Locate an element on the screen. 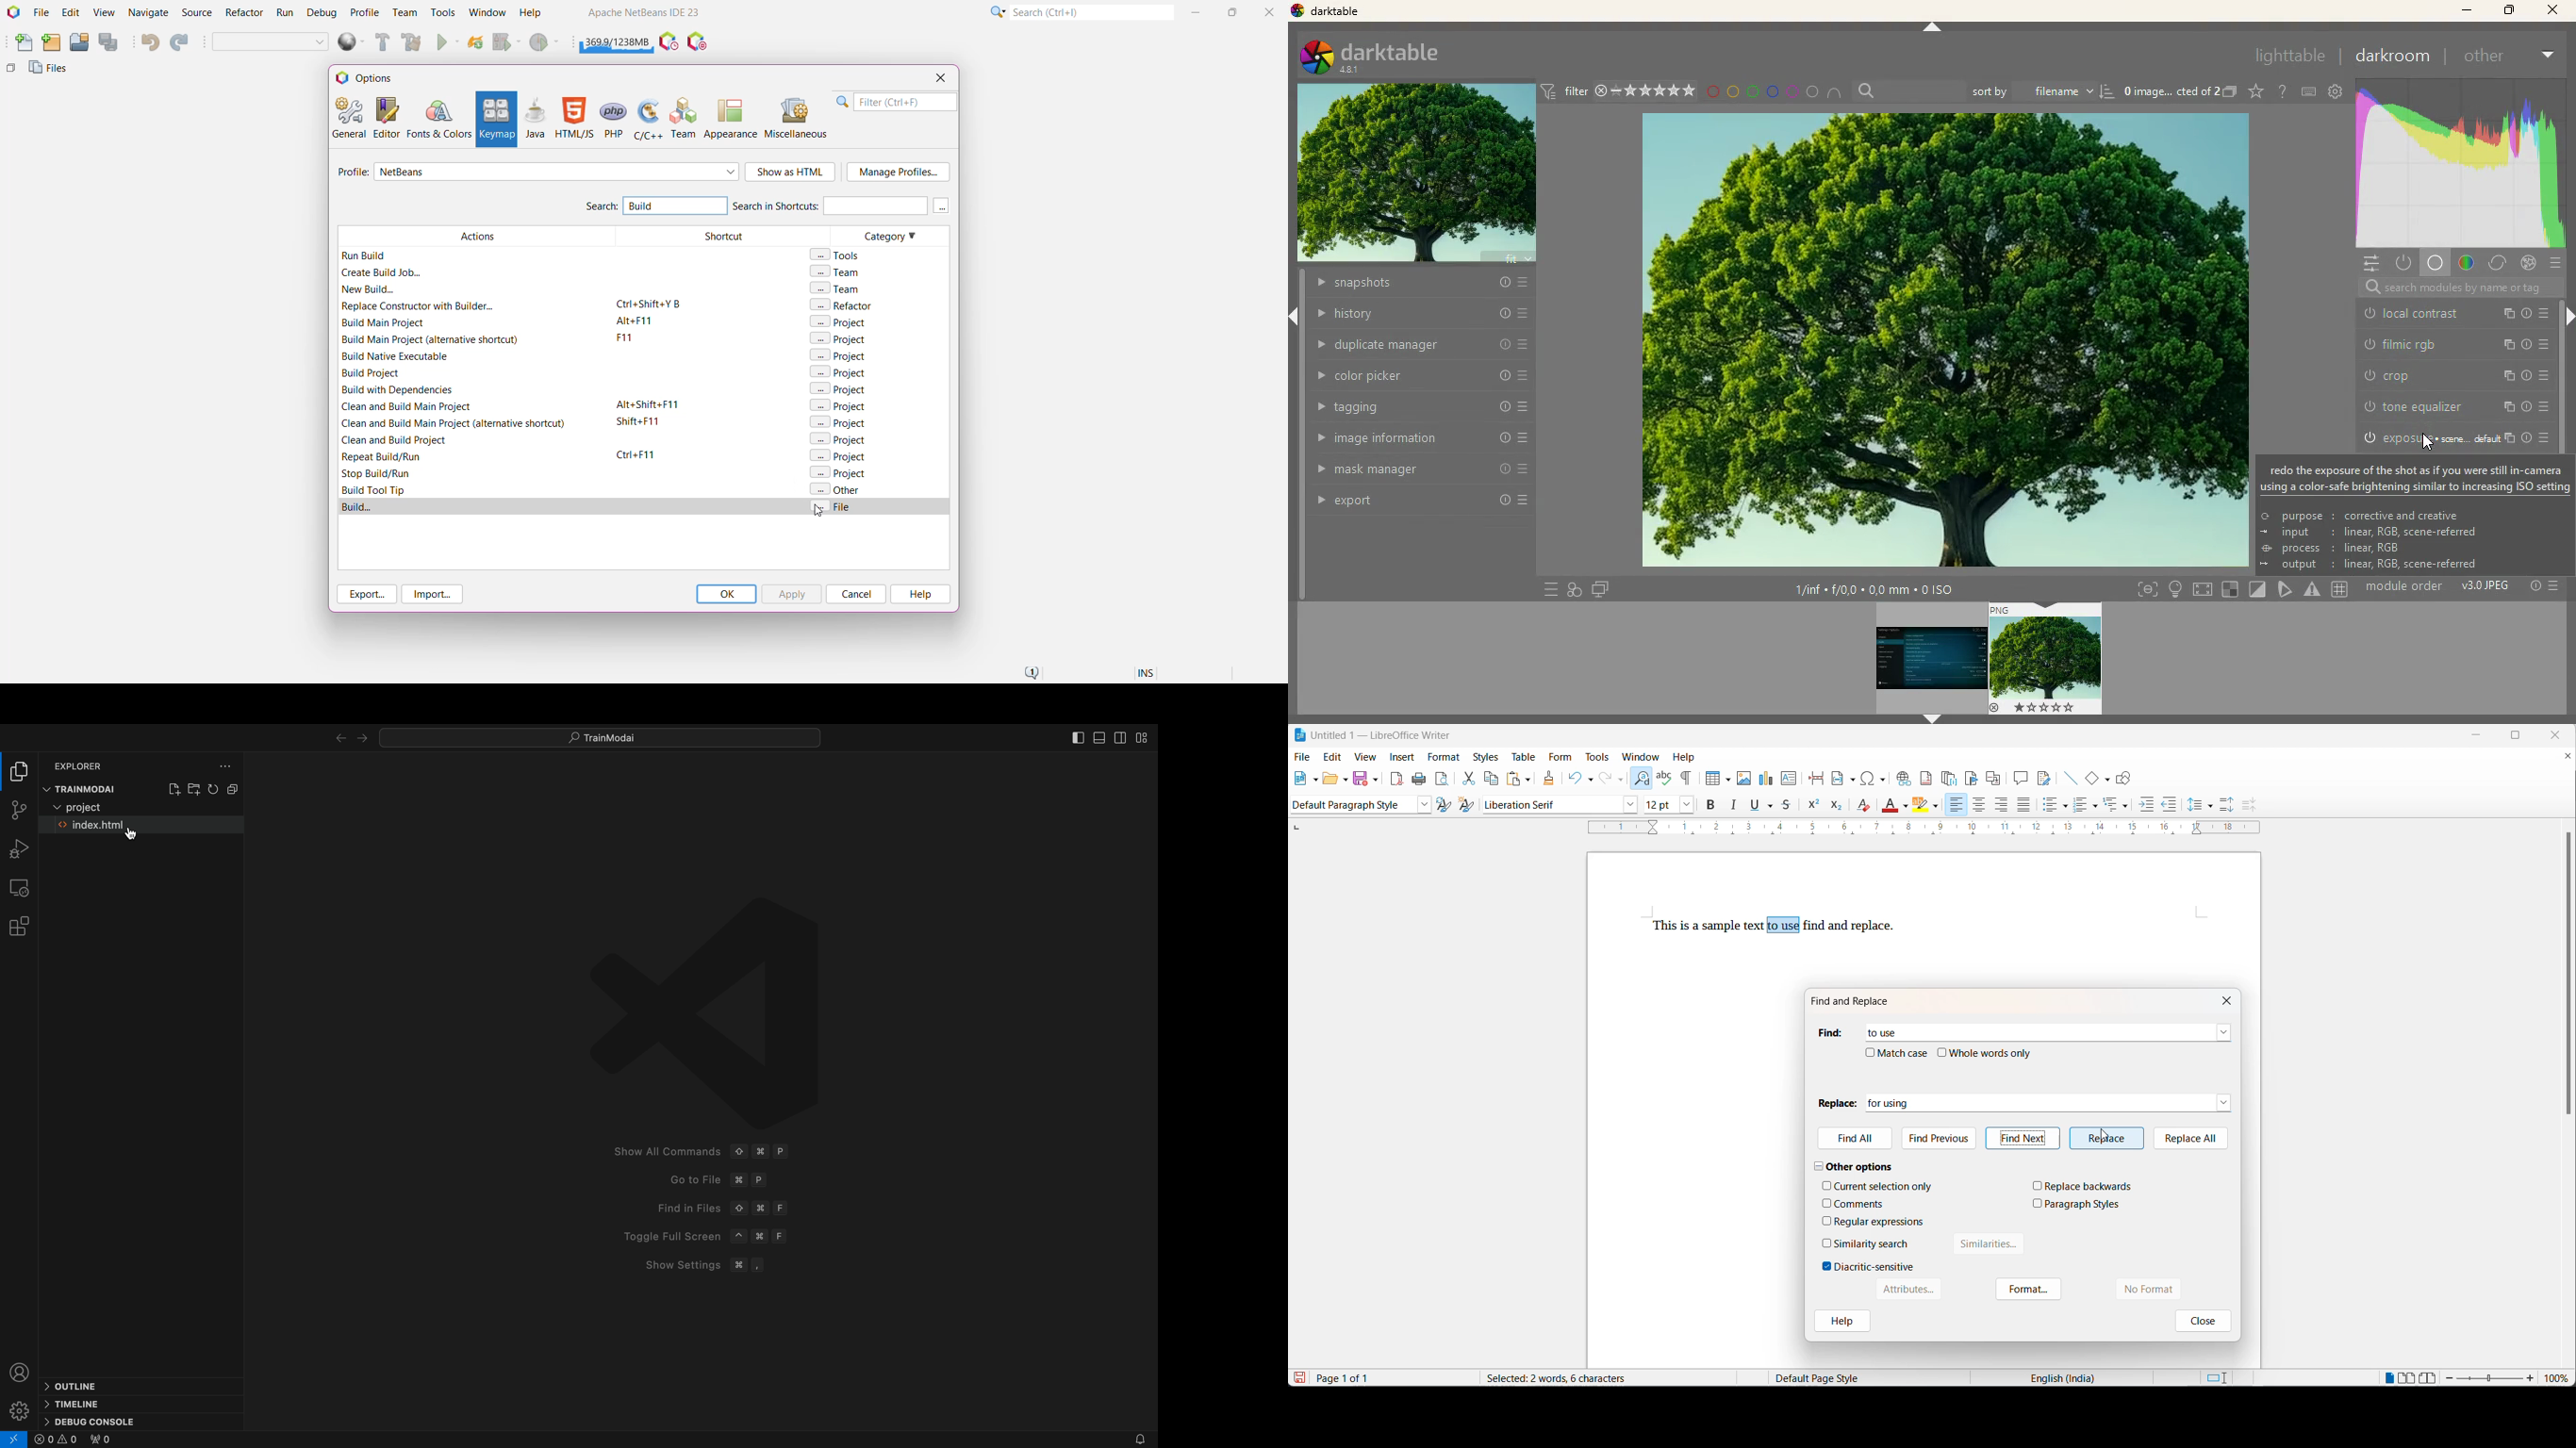 The height and width of the screenshot is (1456, 2576). checkbox is located at coordinates (1827, 1221).